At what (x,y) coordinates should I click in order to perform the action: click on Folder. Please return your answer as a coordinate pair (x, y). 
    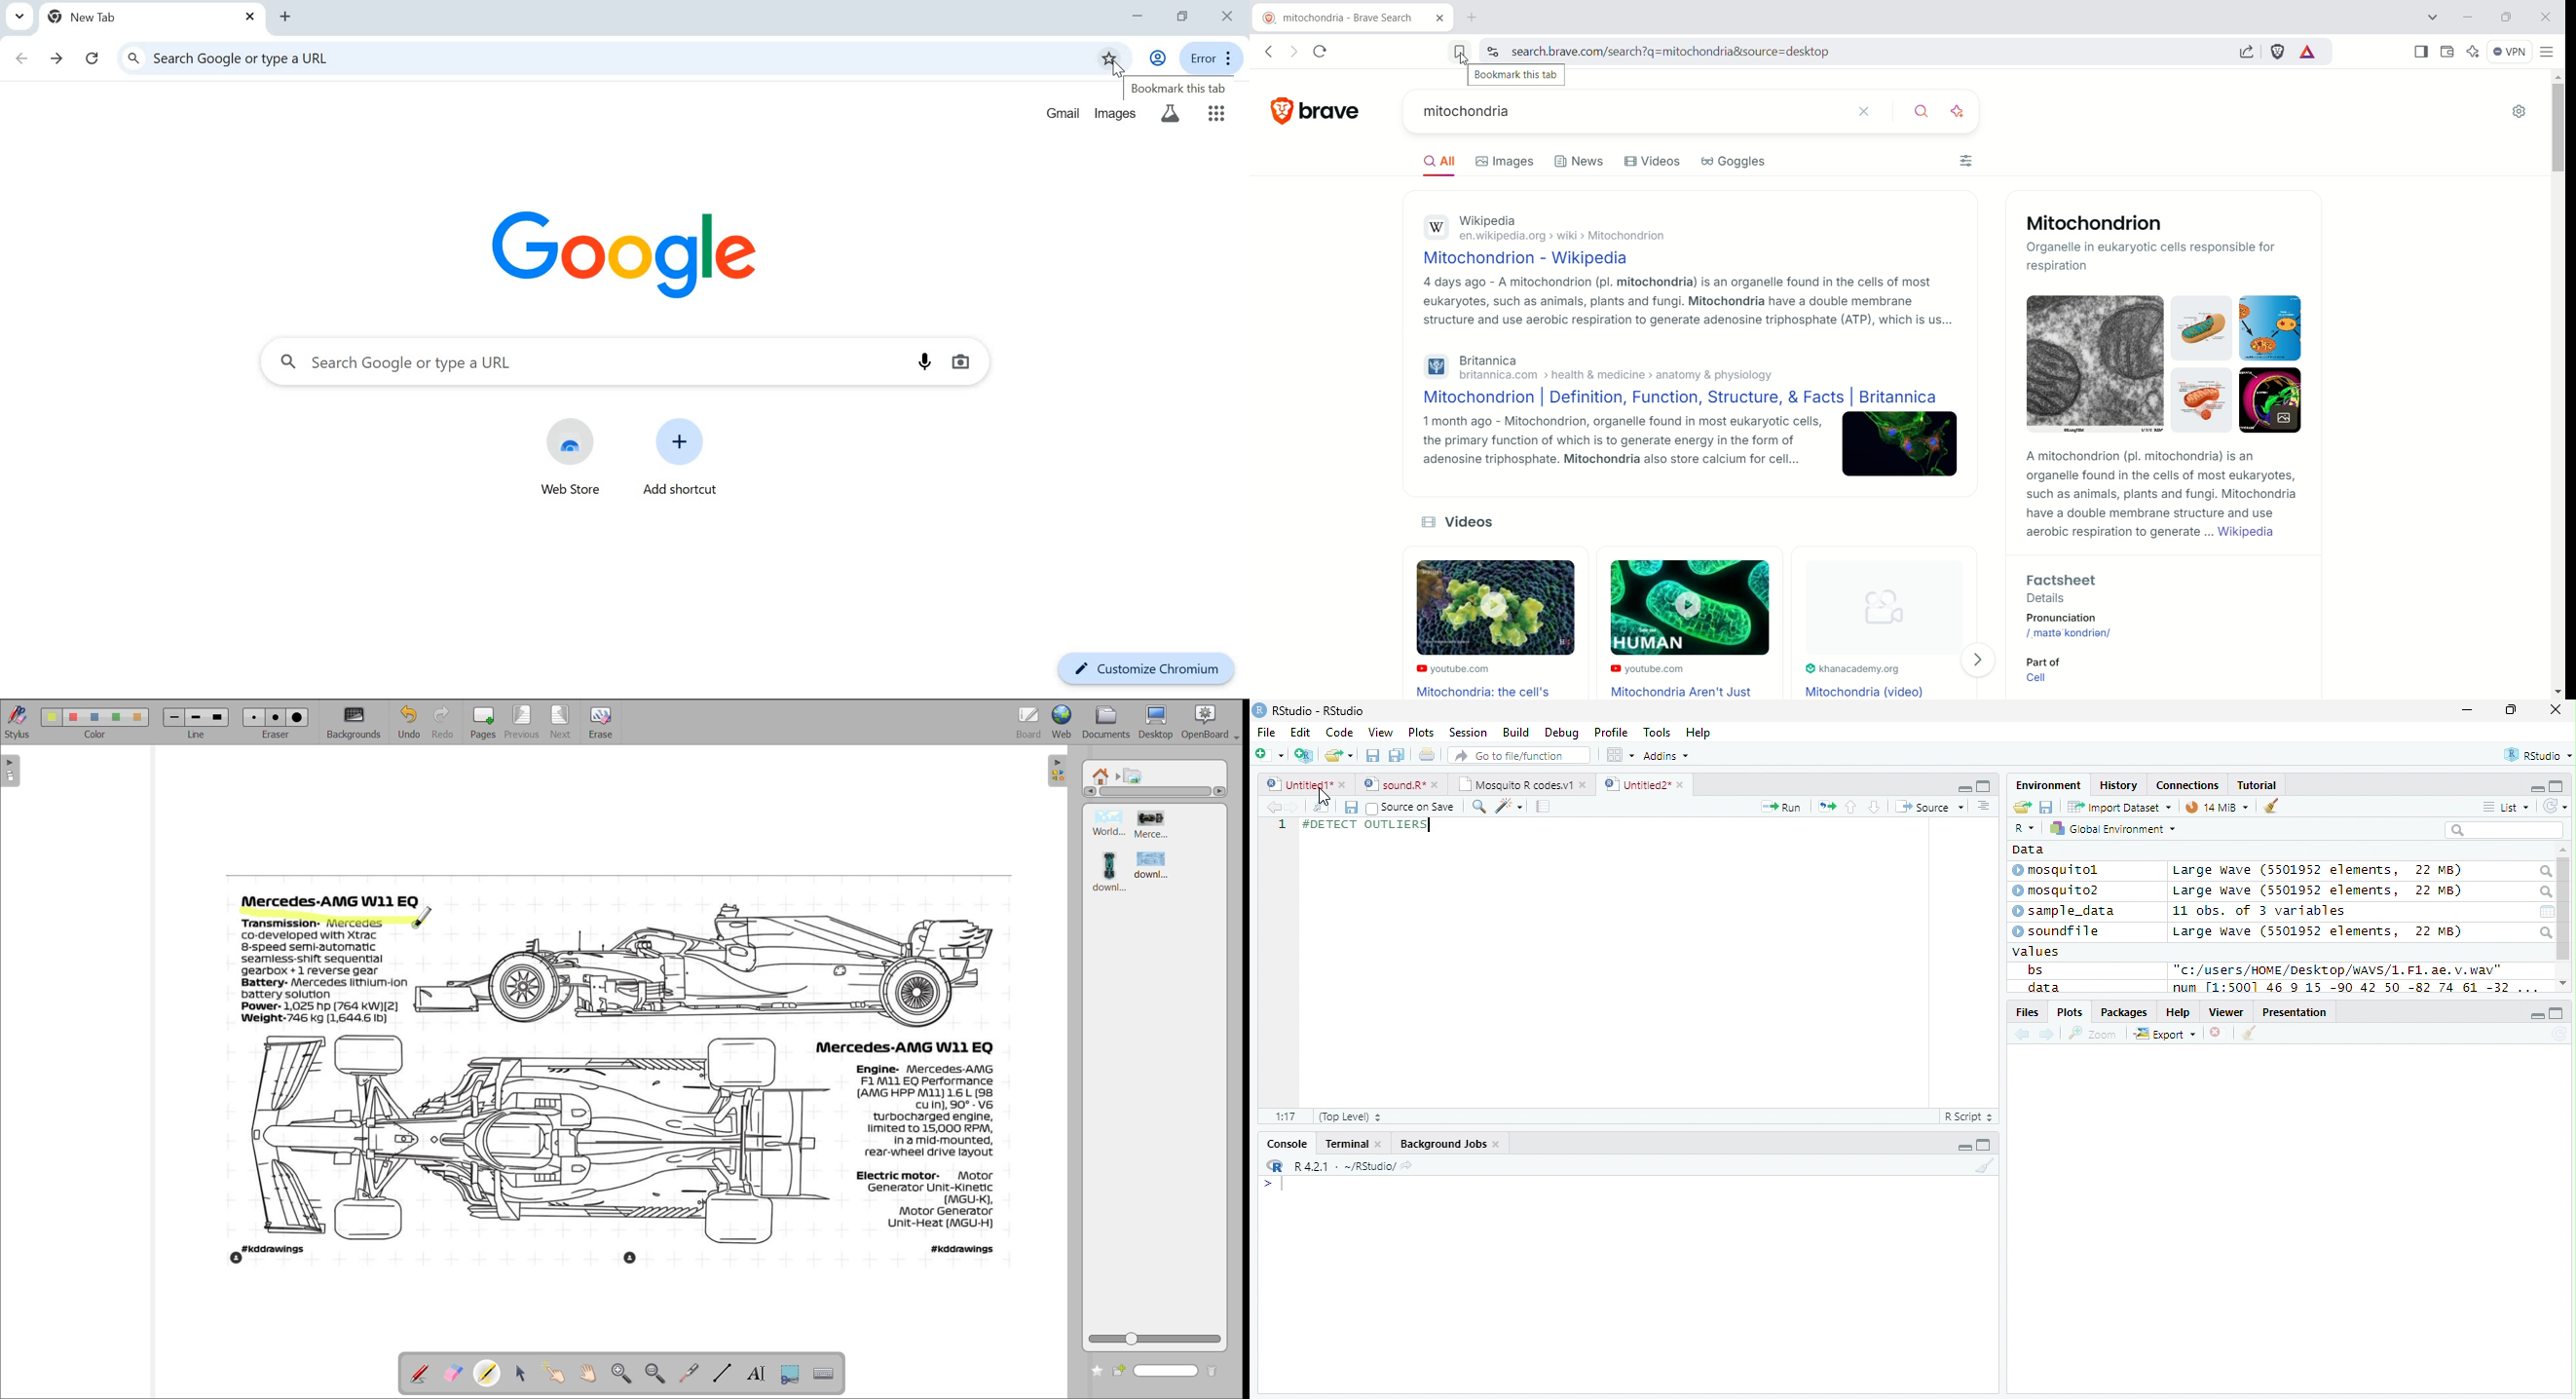
    Looking at the image, I should click on (2022, 807).